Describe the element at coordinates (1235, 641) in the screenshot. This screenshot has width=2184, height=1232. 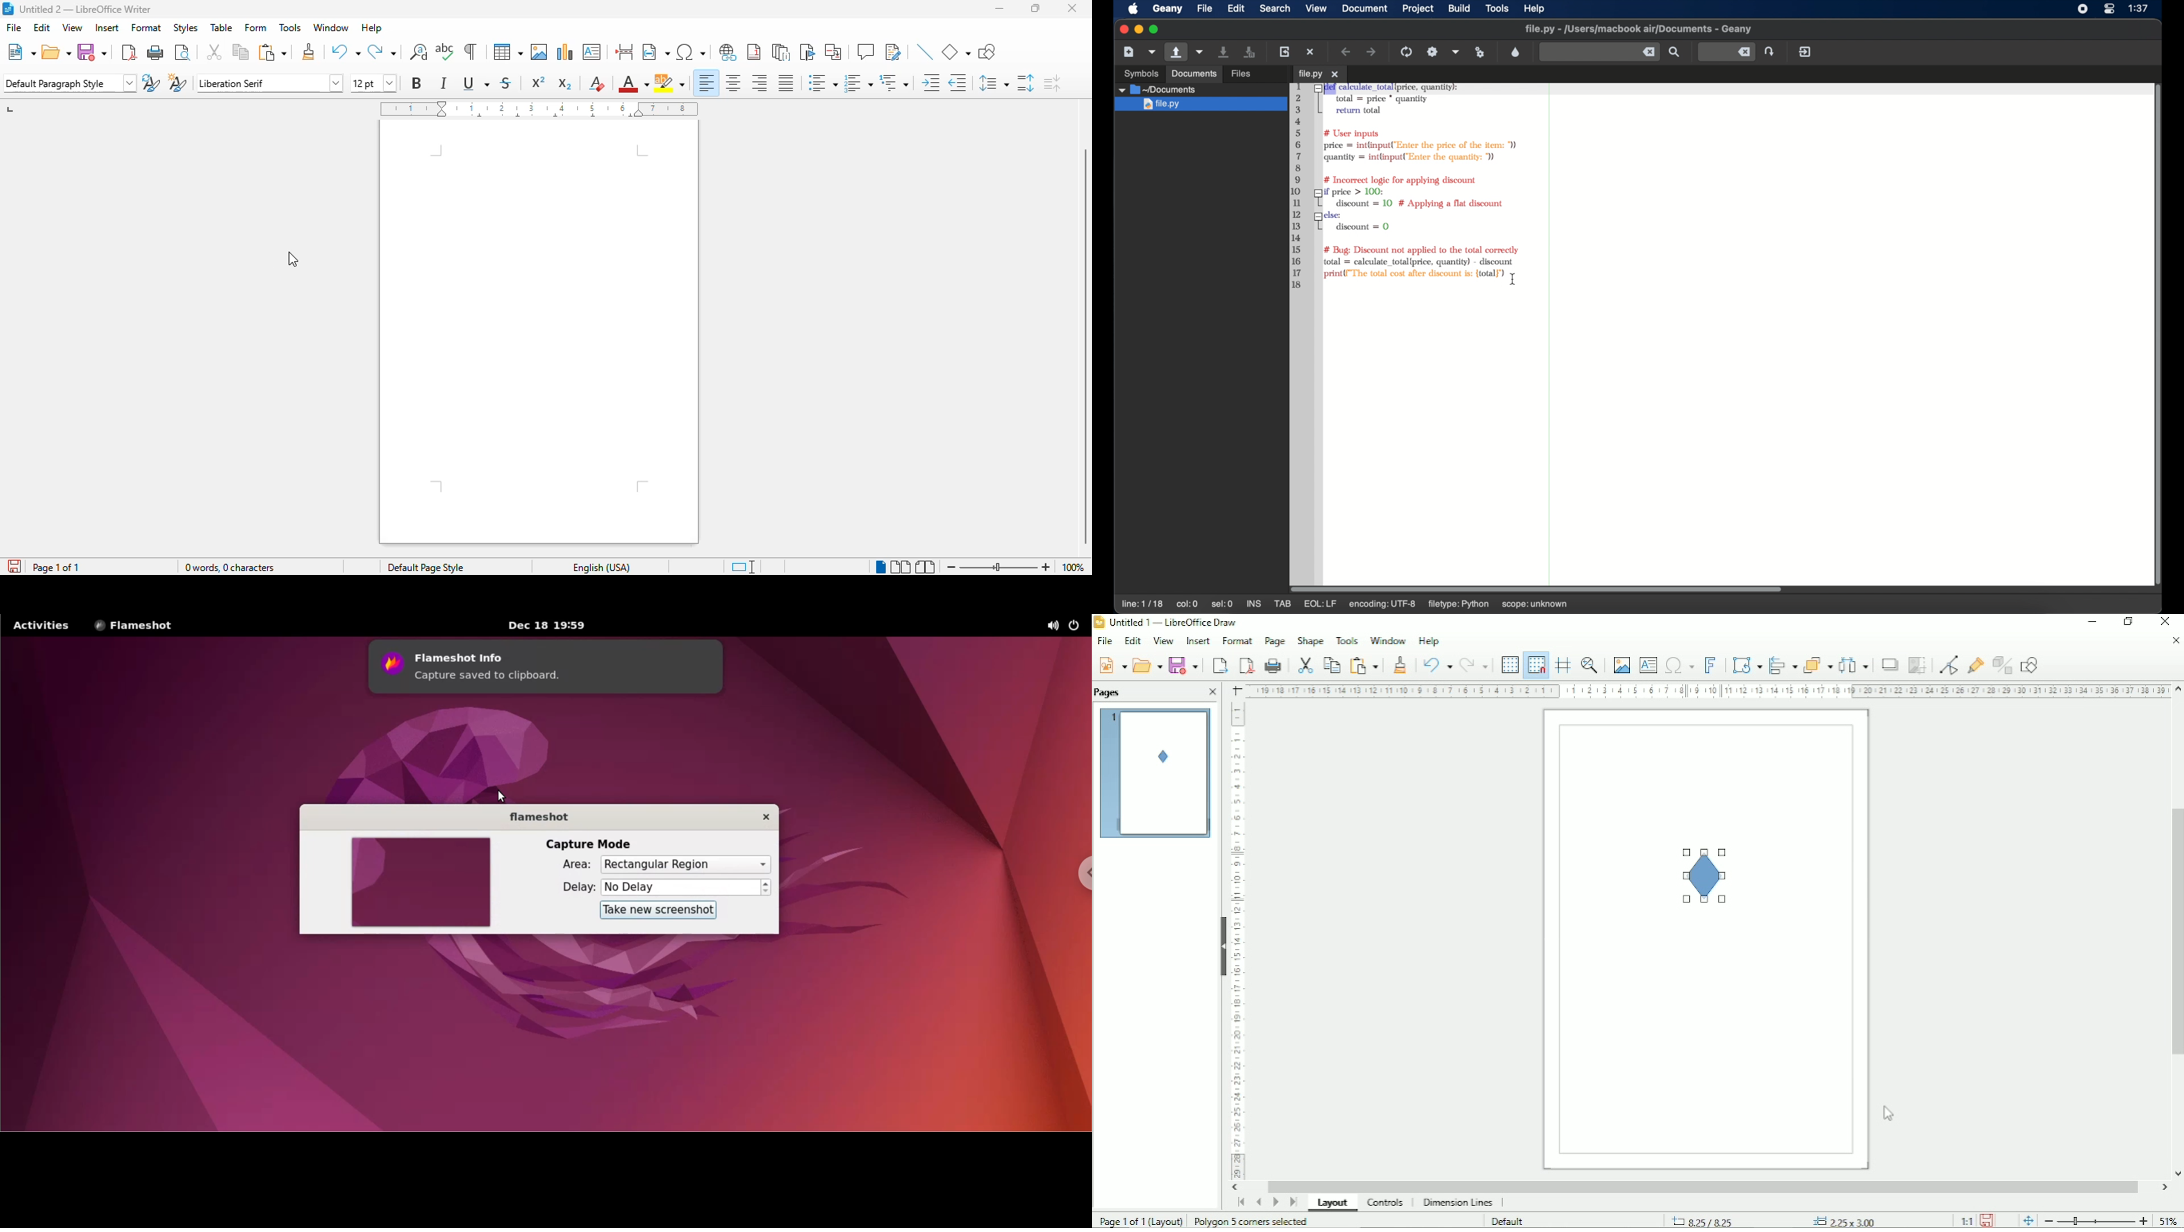
I see `Format` at that location.